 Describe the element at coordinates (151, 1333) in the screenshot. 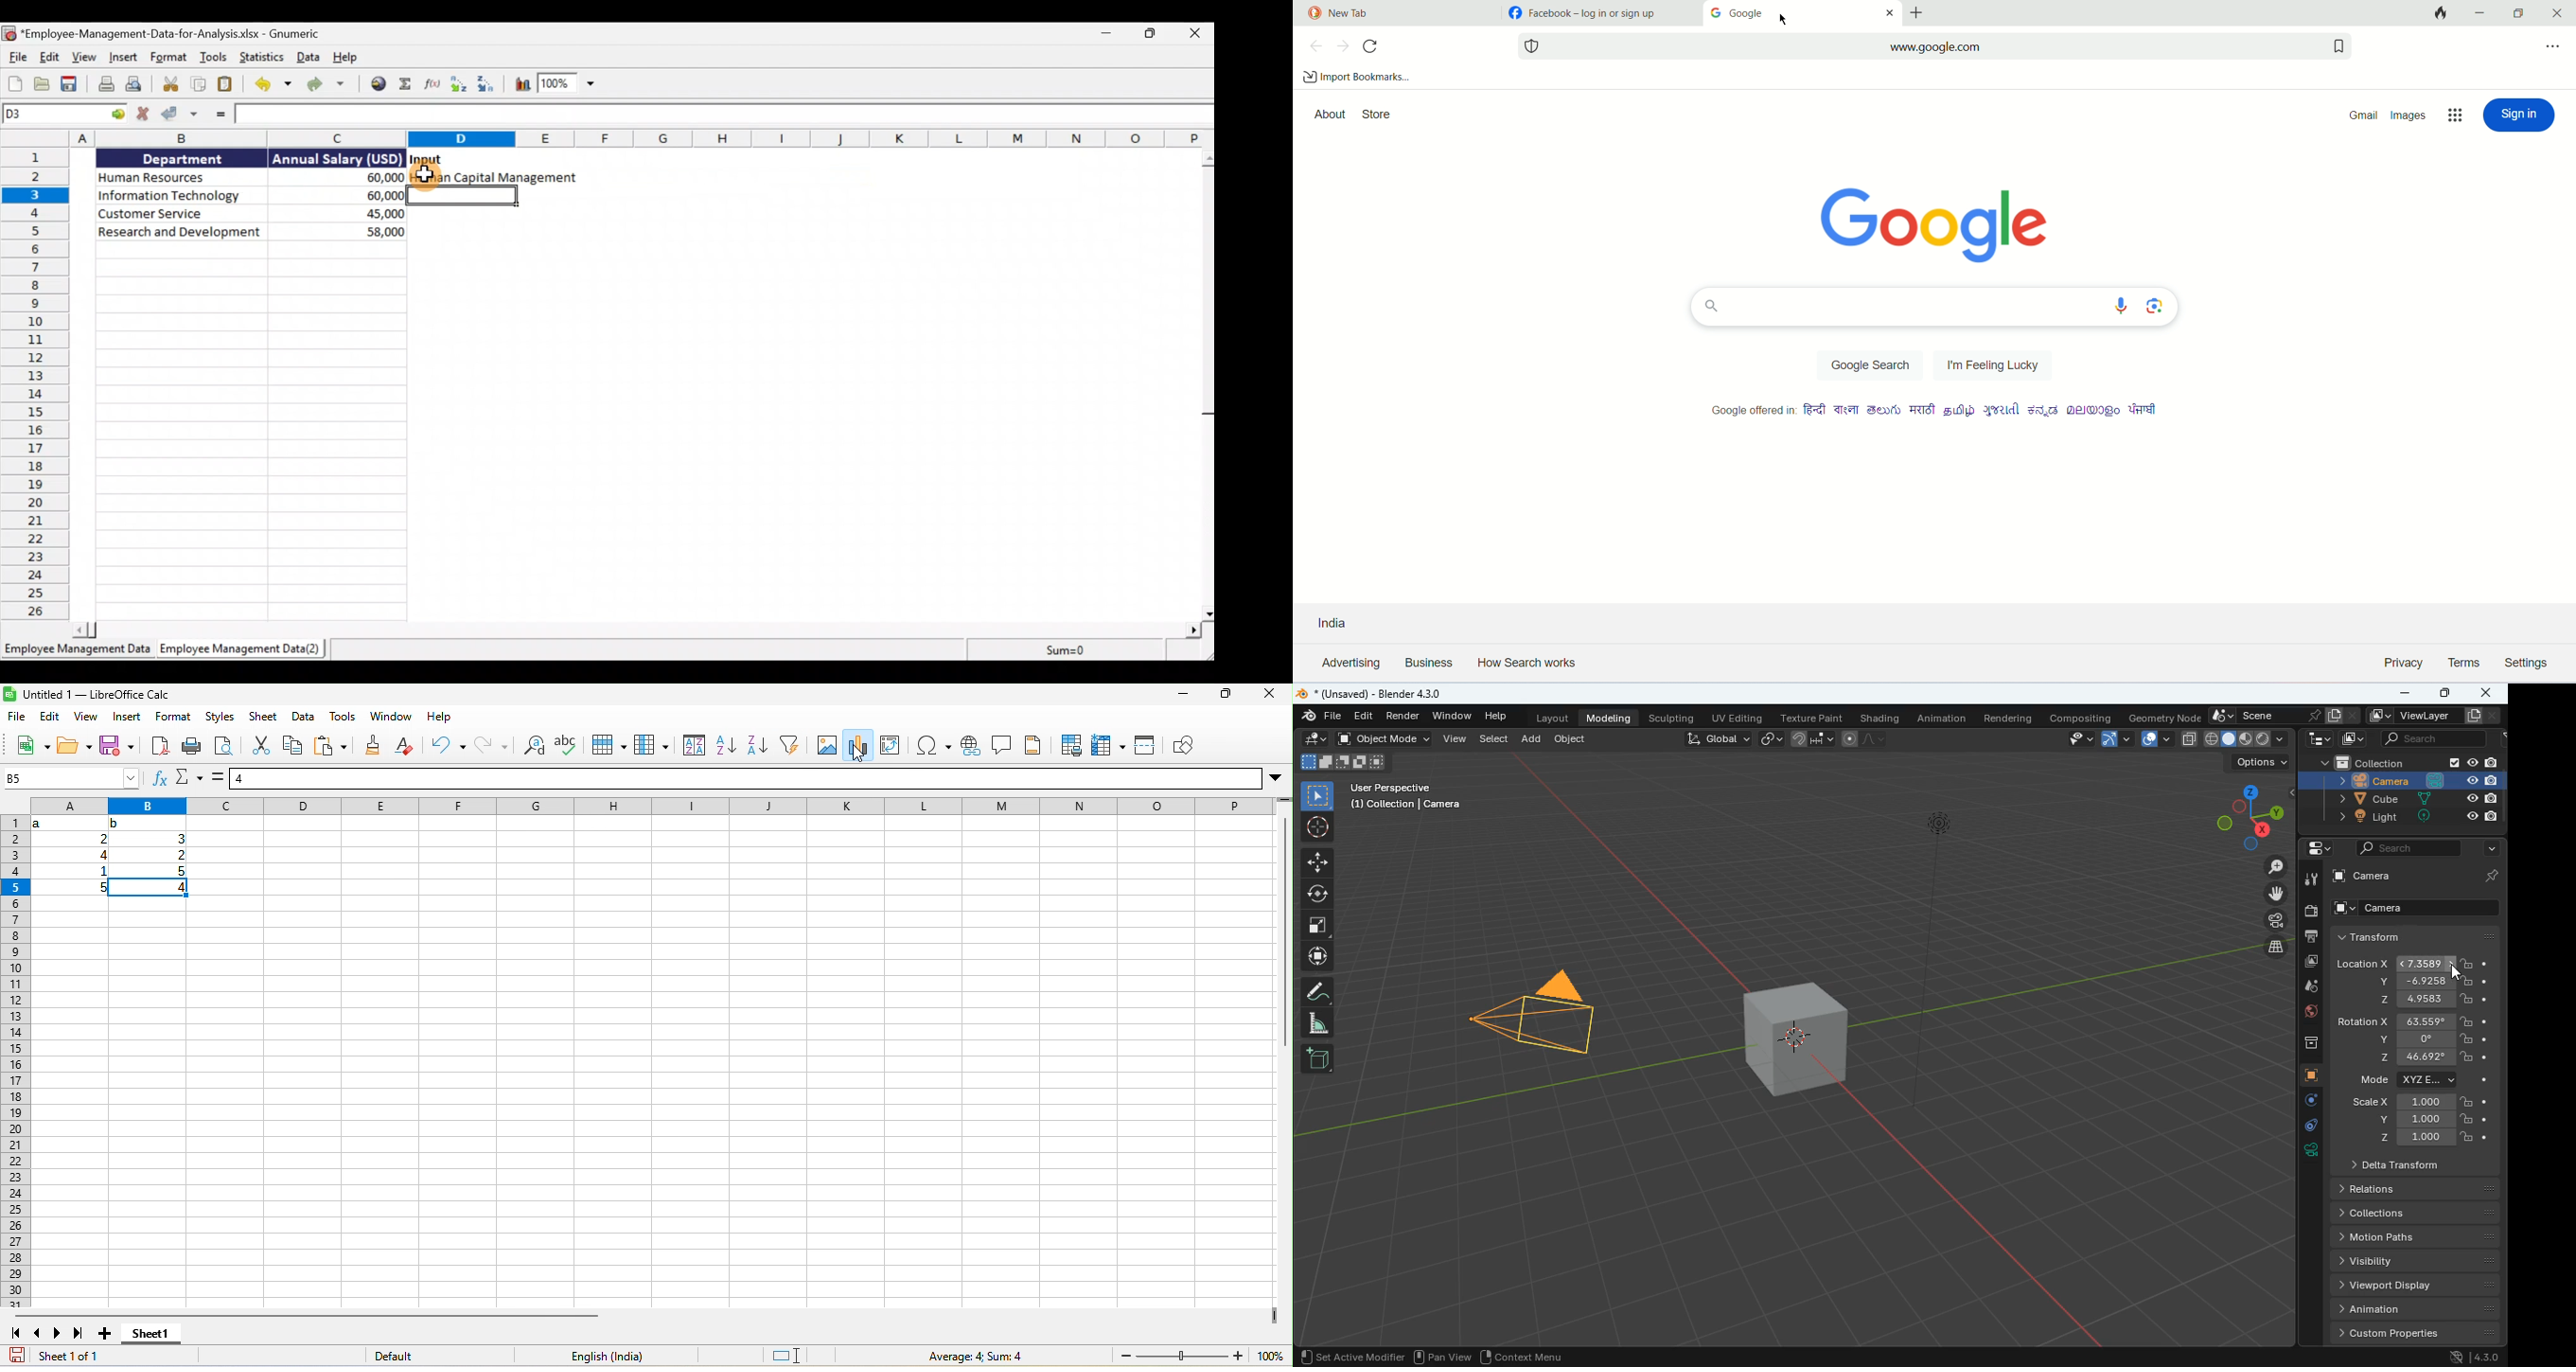

I see `sheet1` at that location.